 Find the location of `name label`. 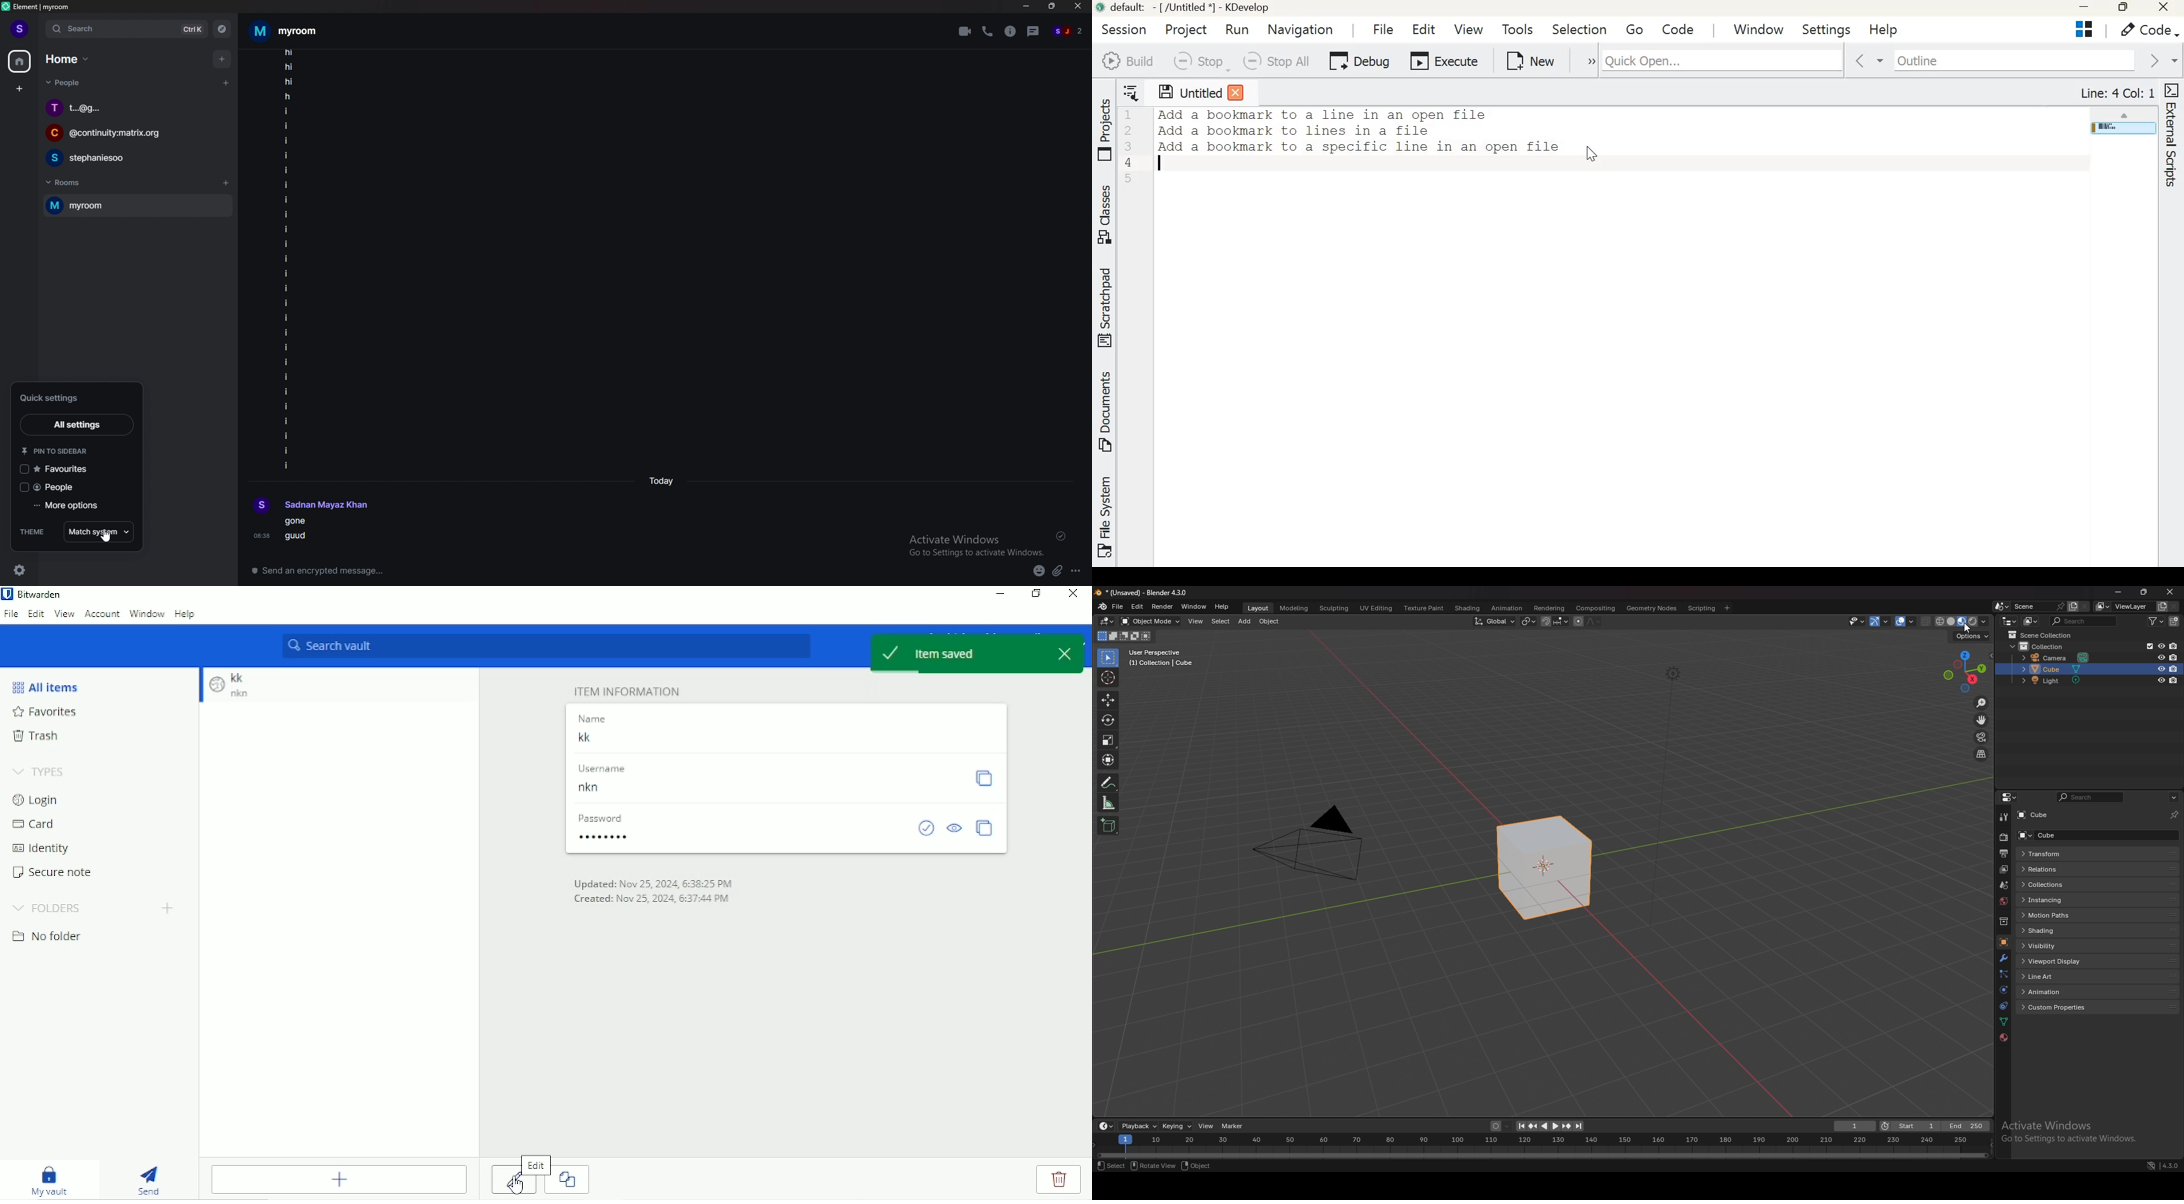

name label is located at coordinates (596, 718).